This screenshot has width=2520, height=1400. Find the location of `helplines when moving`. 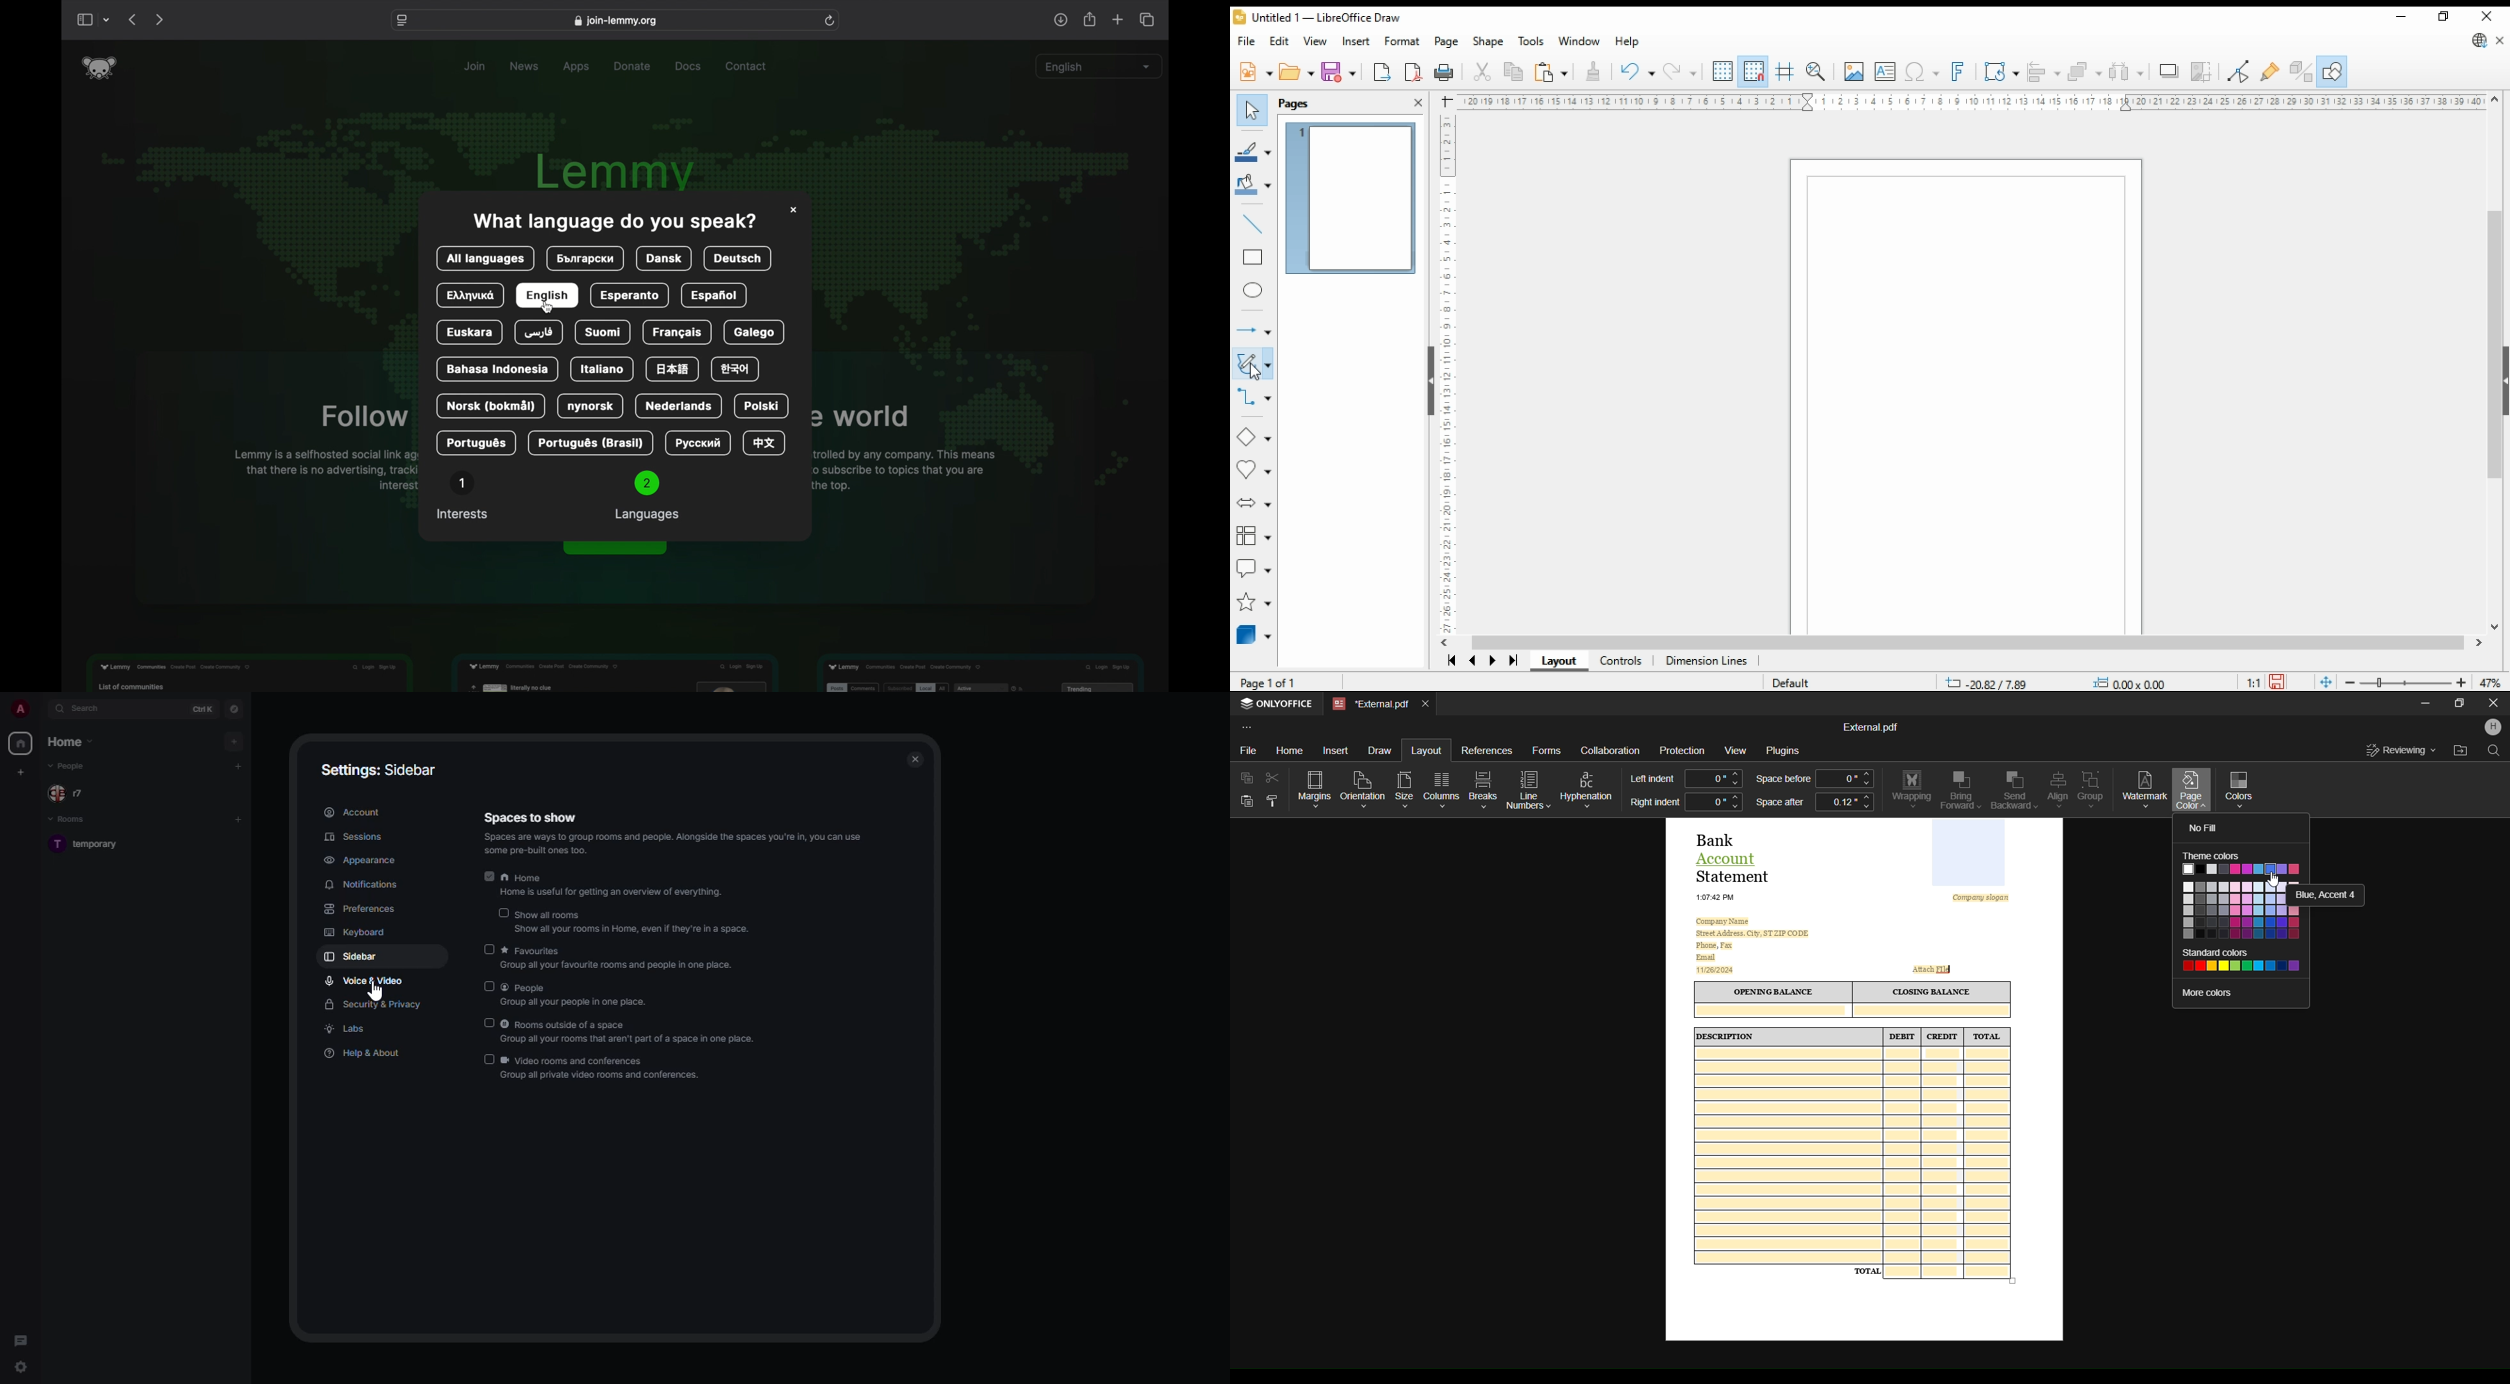

helplines when moving is located at coordinates (1786, 72).